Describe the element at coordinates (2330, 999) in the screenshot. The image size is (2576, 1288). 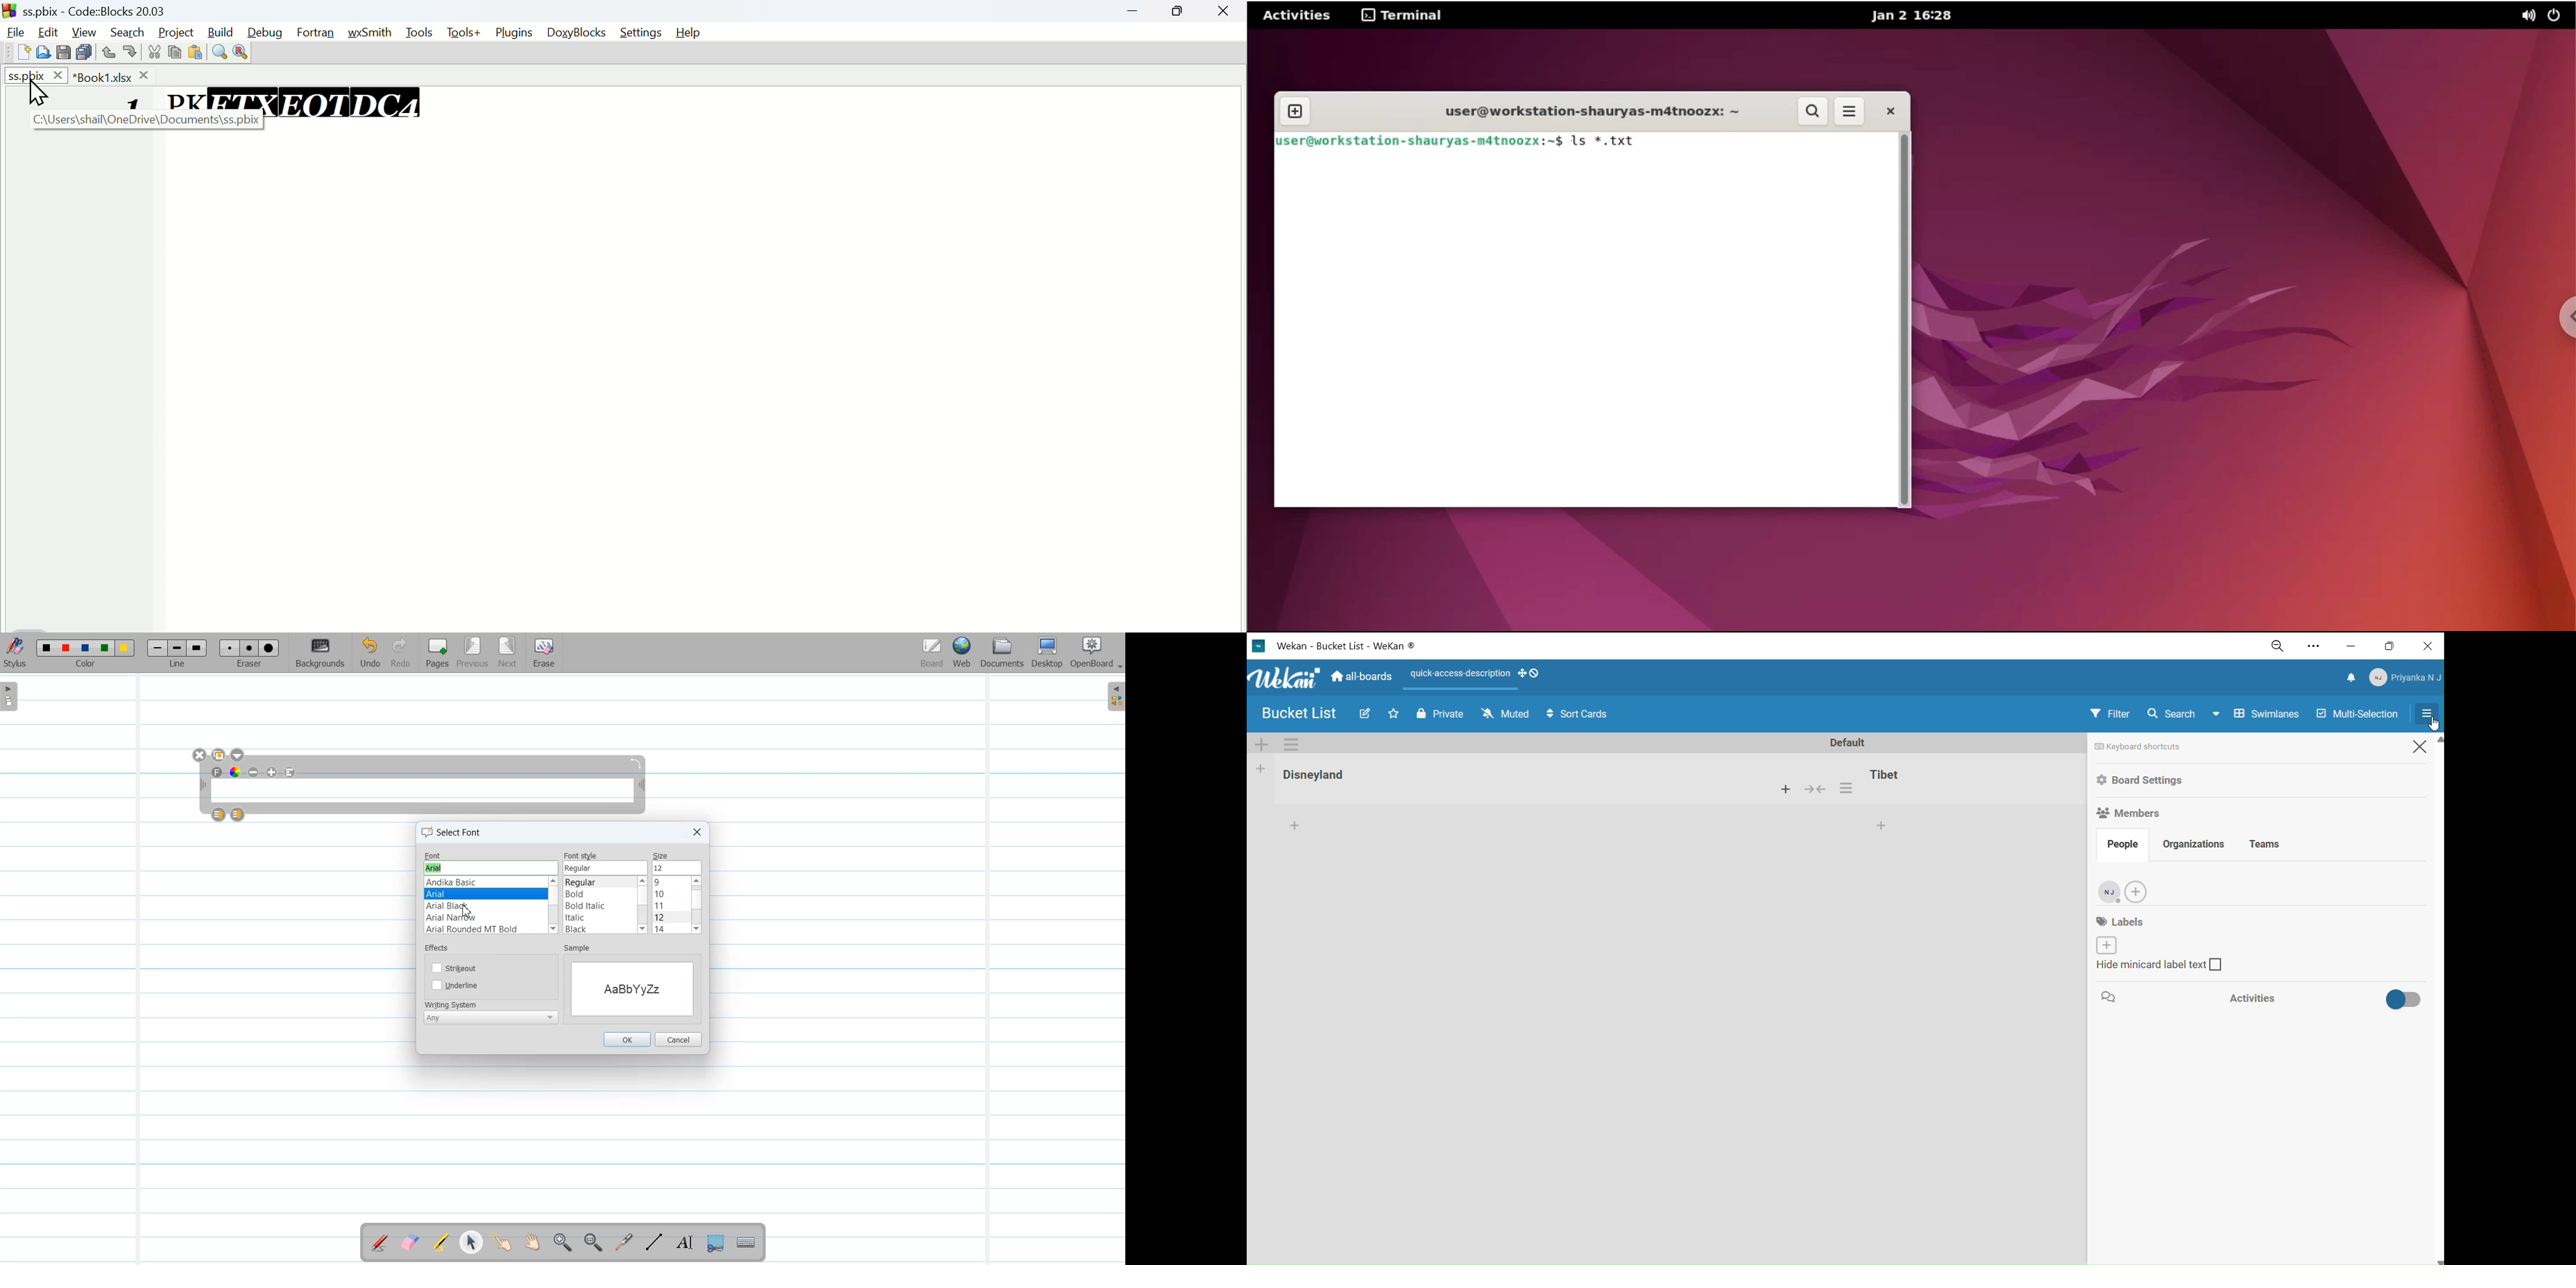
I see `activities` at that location.